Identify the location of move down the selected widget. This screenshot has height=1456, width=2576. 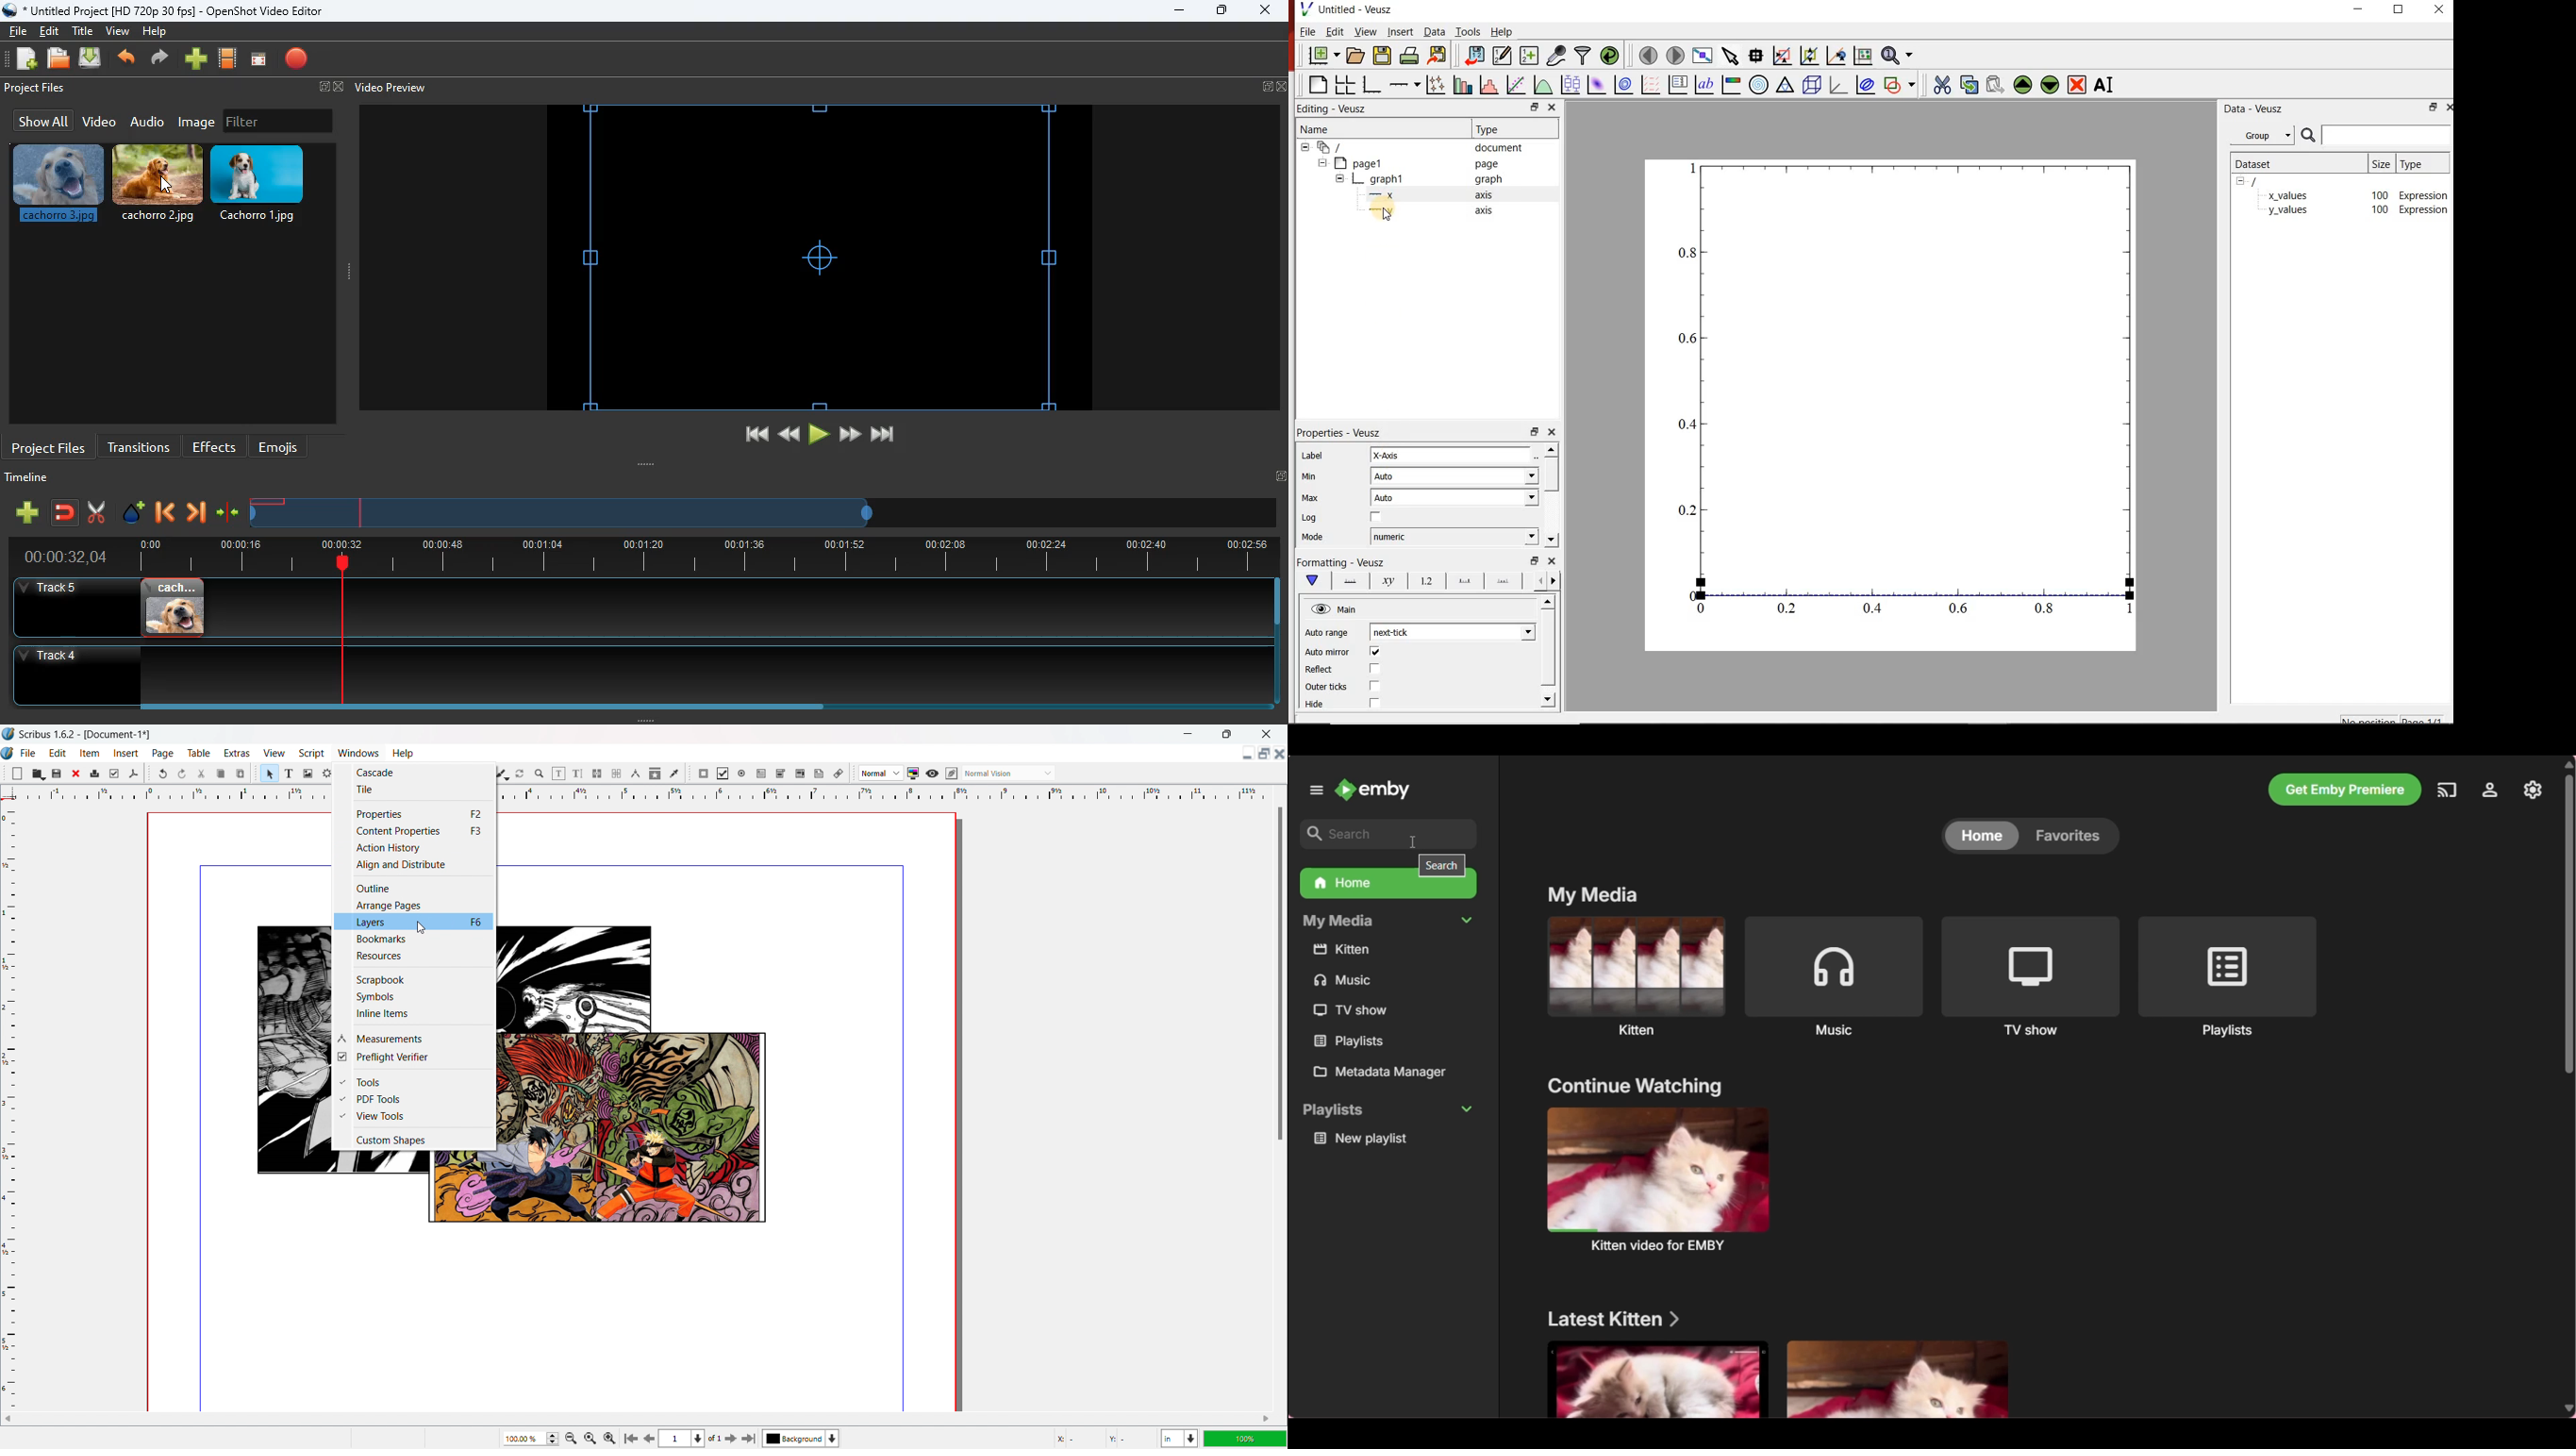
(2050, 87).